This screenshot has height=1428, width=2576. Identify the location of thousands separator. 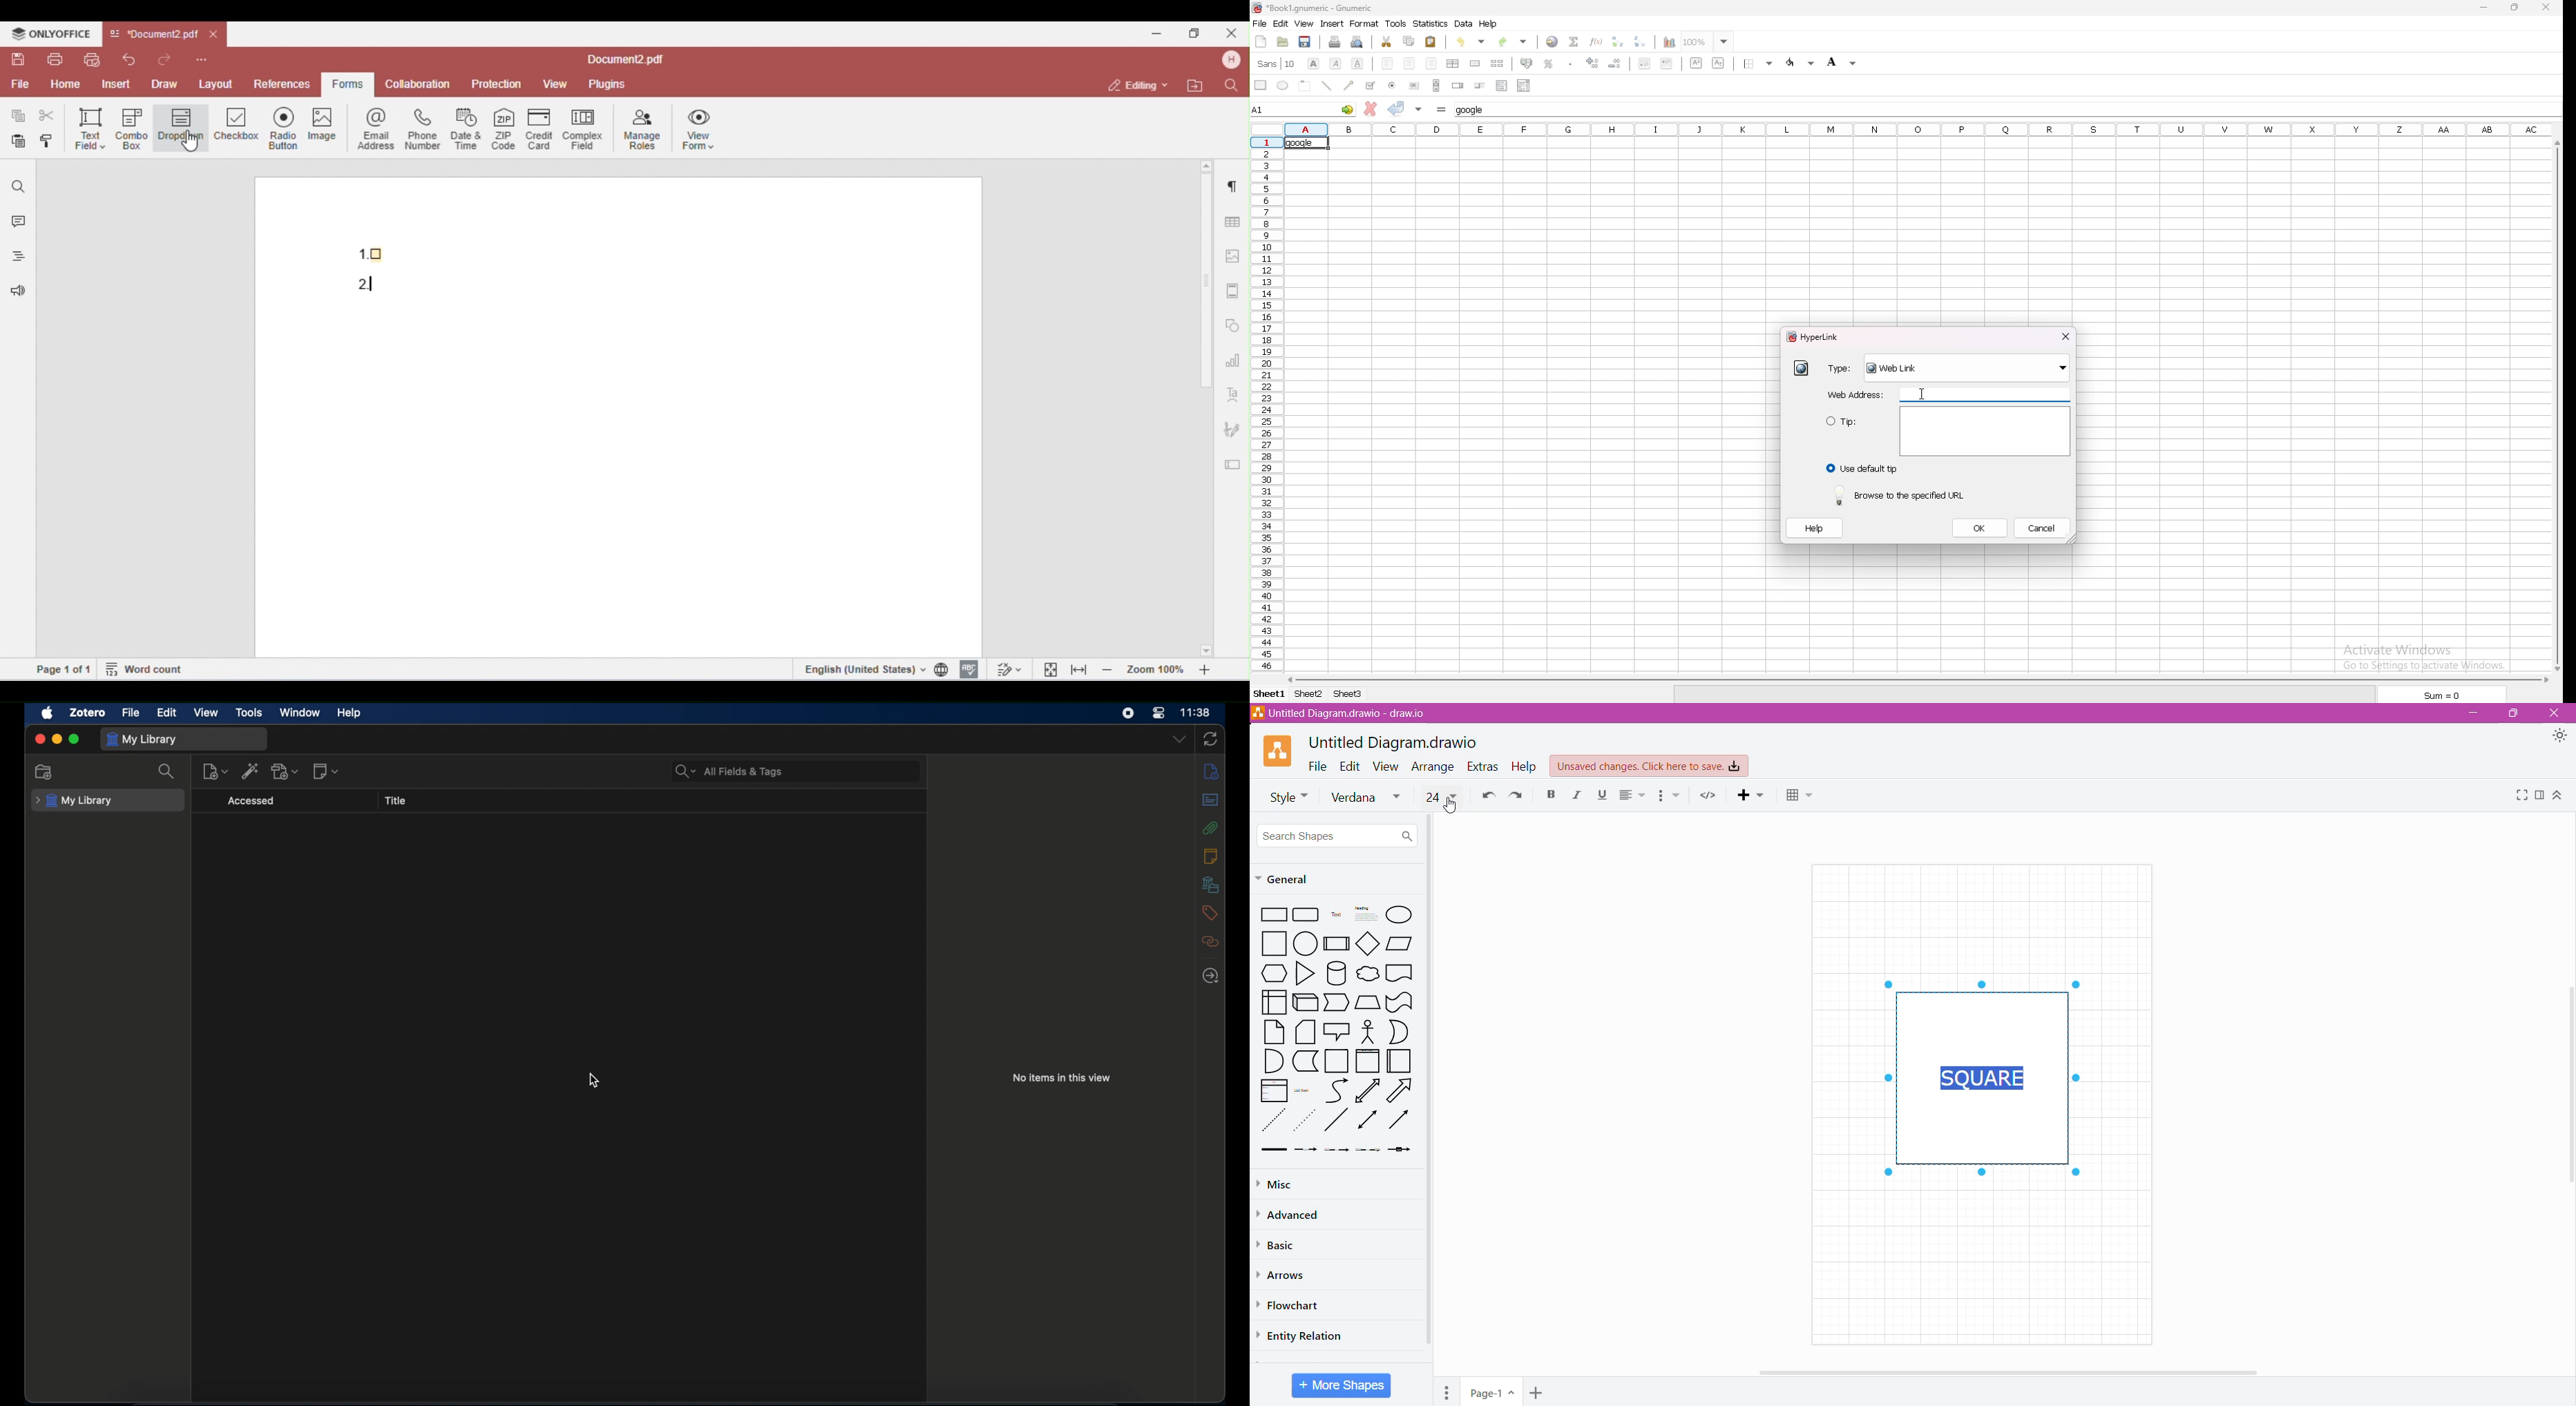
(1572, 63).